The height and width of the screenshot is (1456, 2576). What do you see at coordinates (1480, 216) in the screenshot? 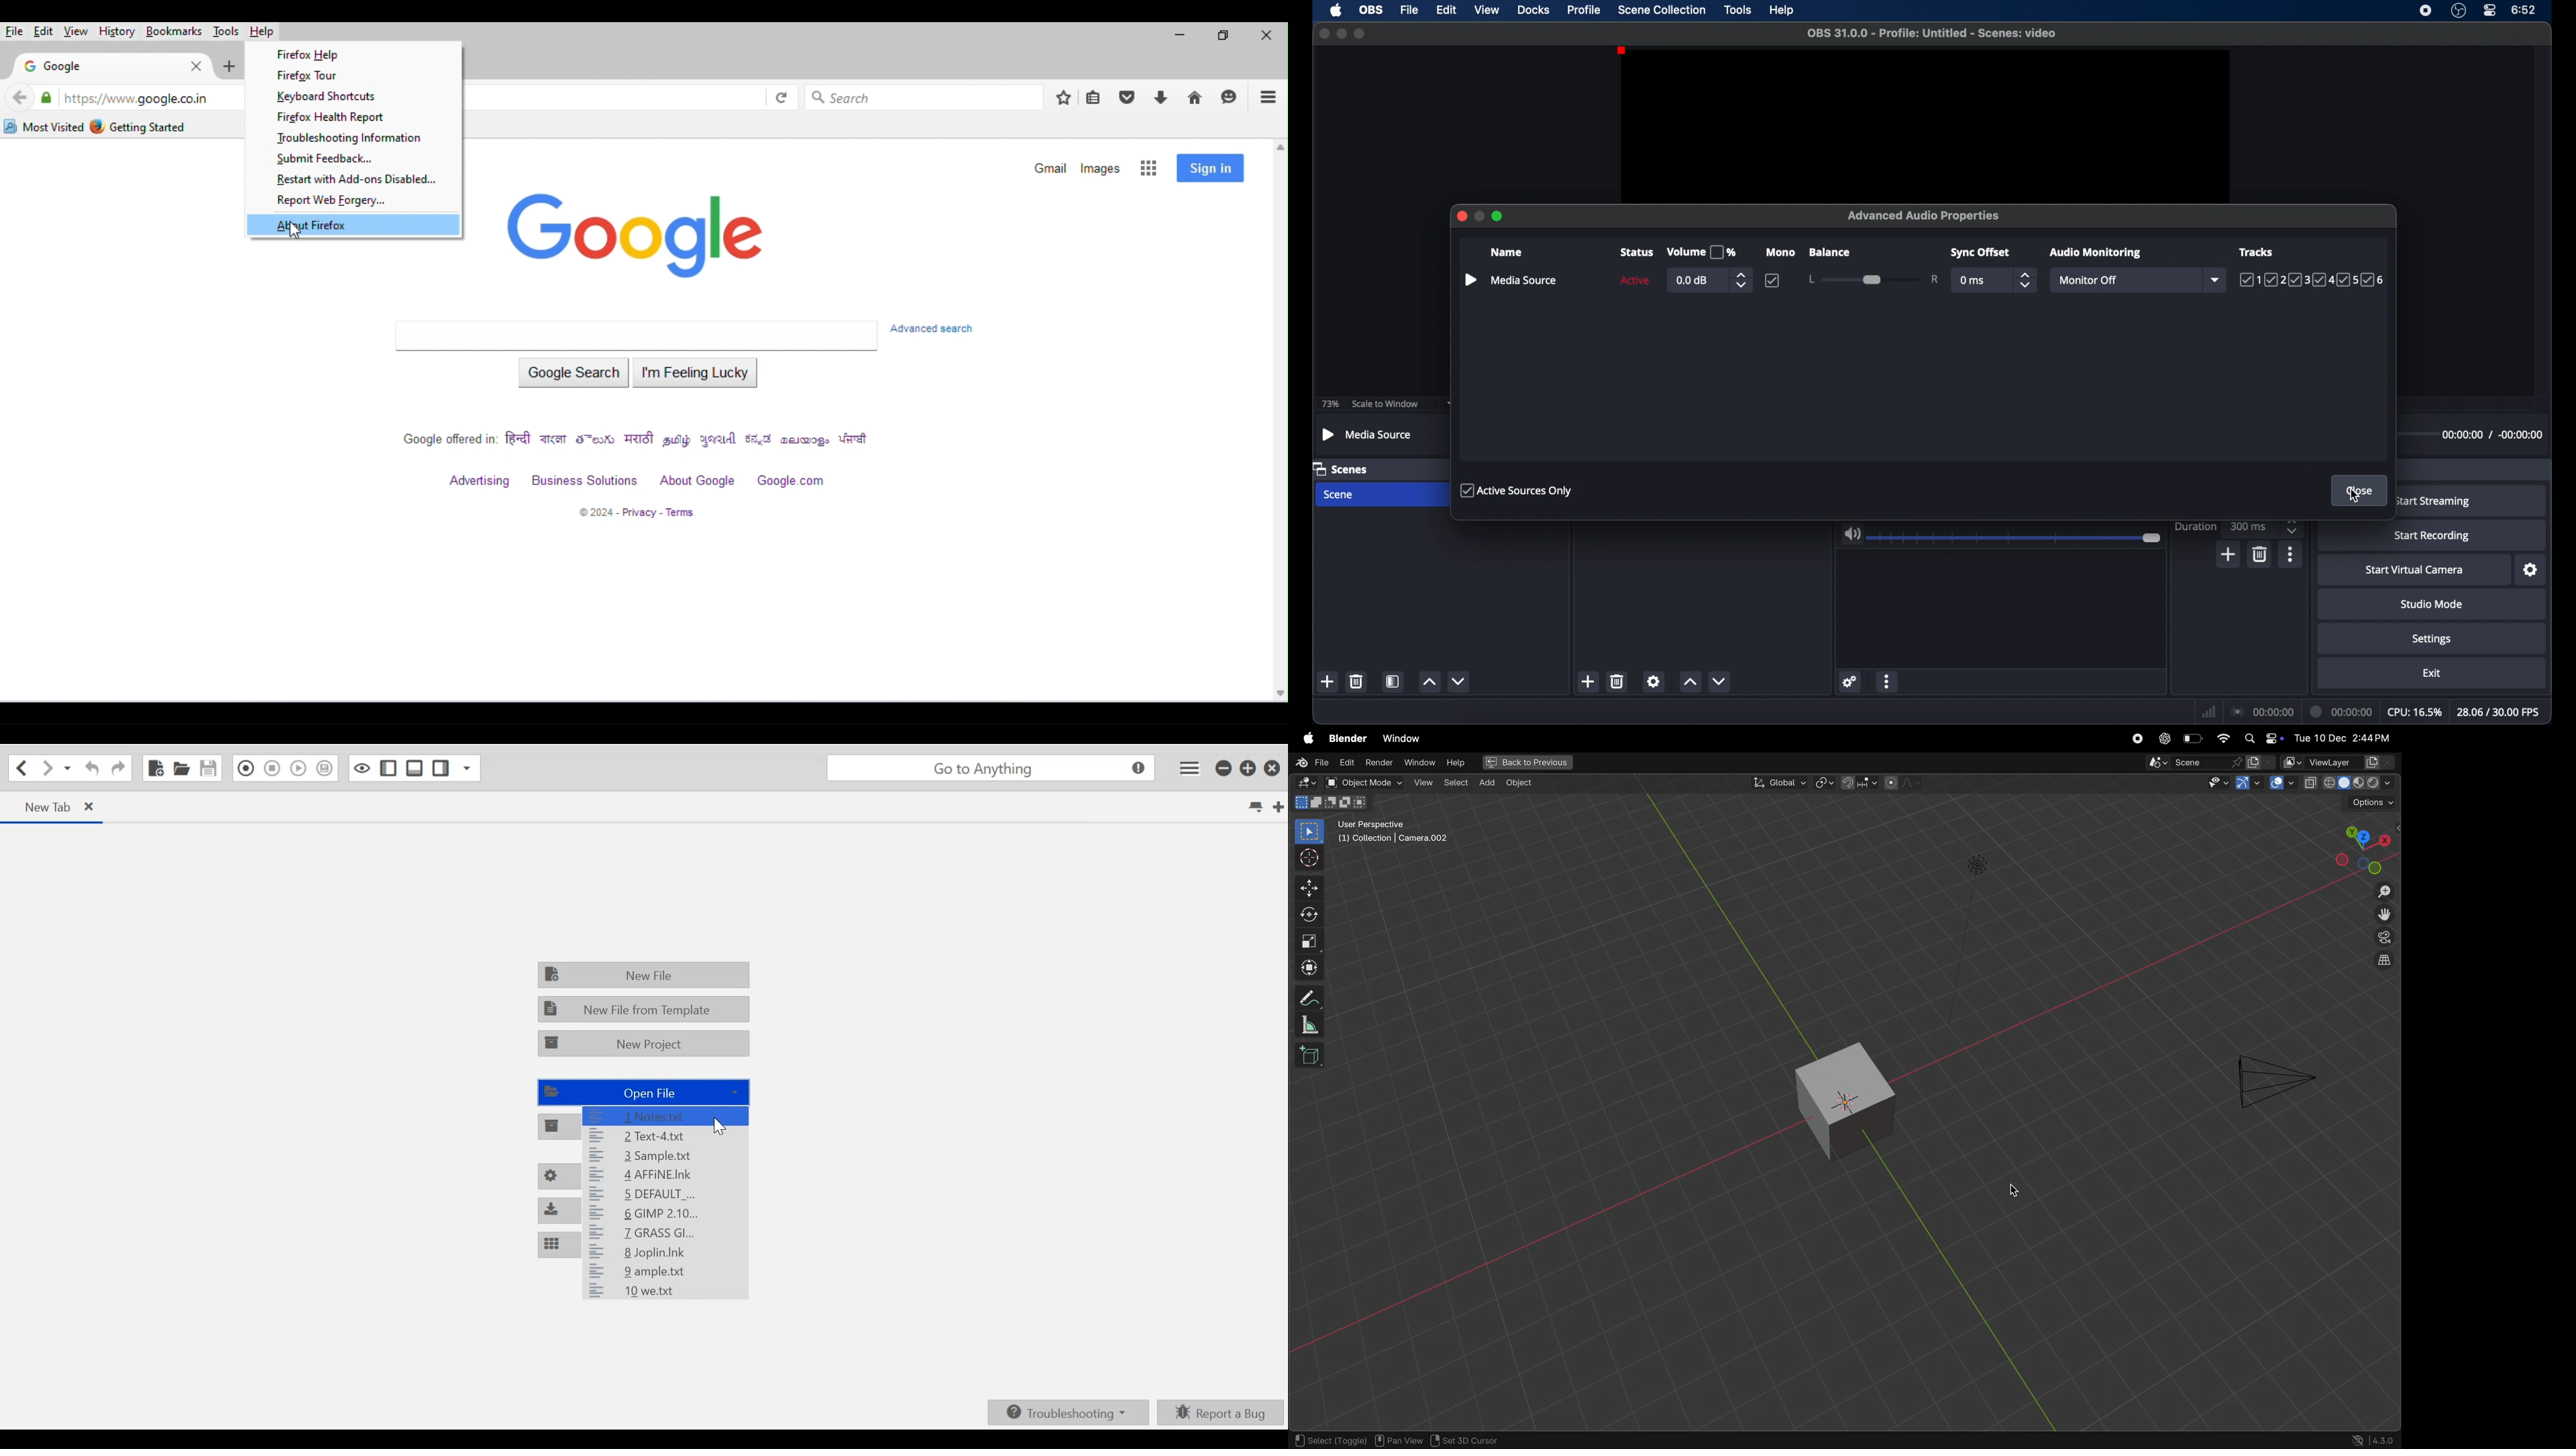
I see `minimize` at bounding box center [1480, 216].